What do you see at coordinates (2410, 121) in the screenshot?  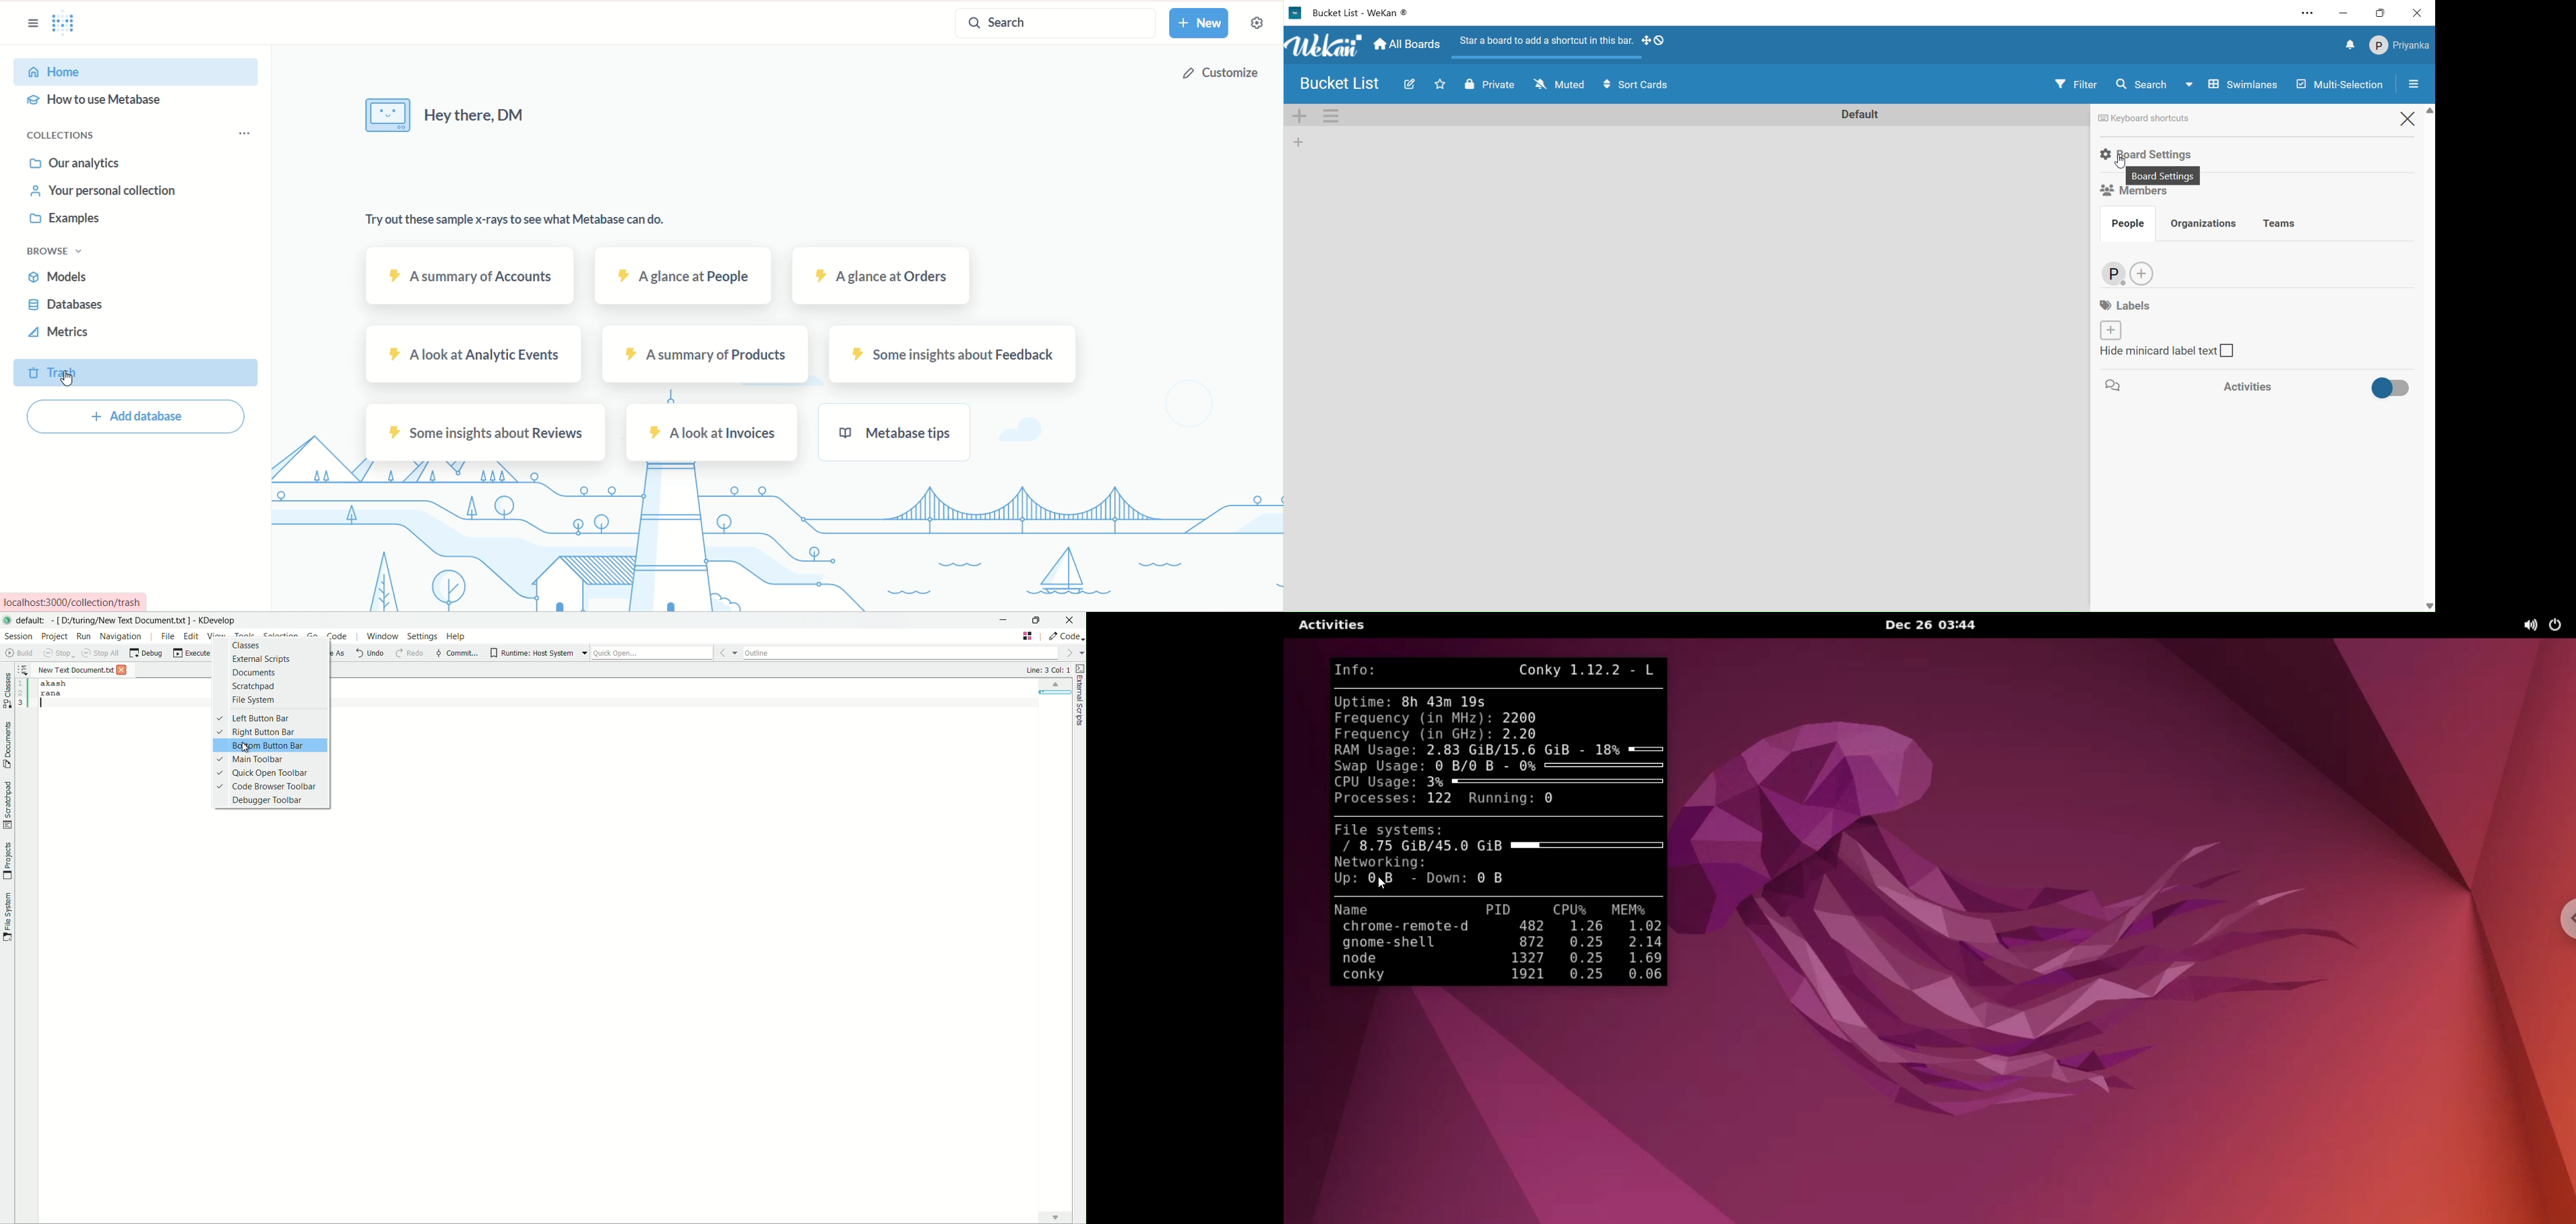 I see `close` at bounding box center [2410, 121].